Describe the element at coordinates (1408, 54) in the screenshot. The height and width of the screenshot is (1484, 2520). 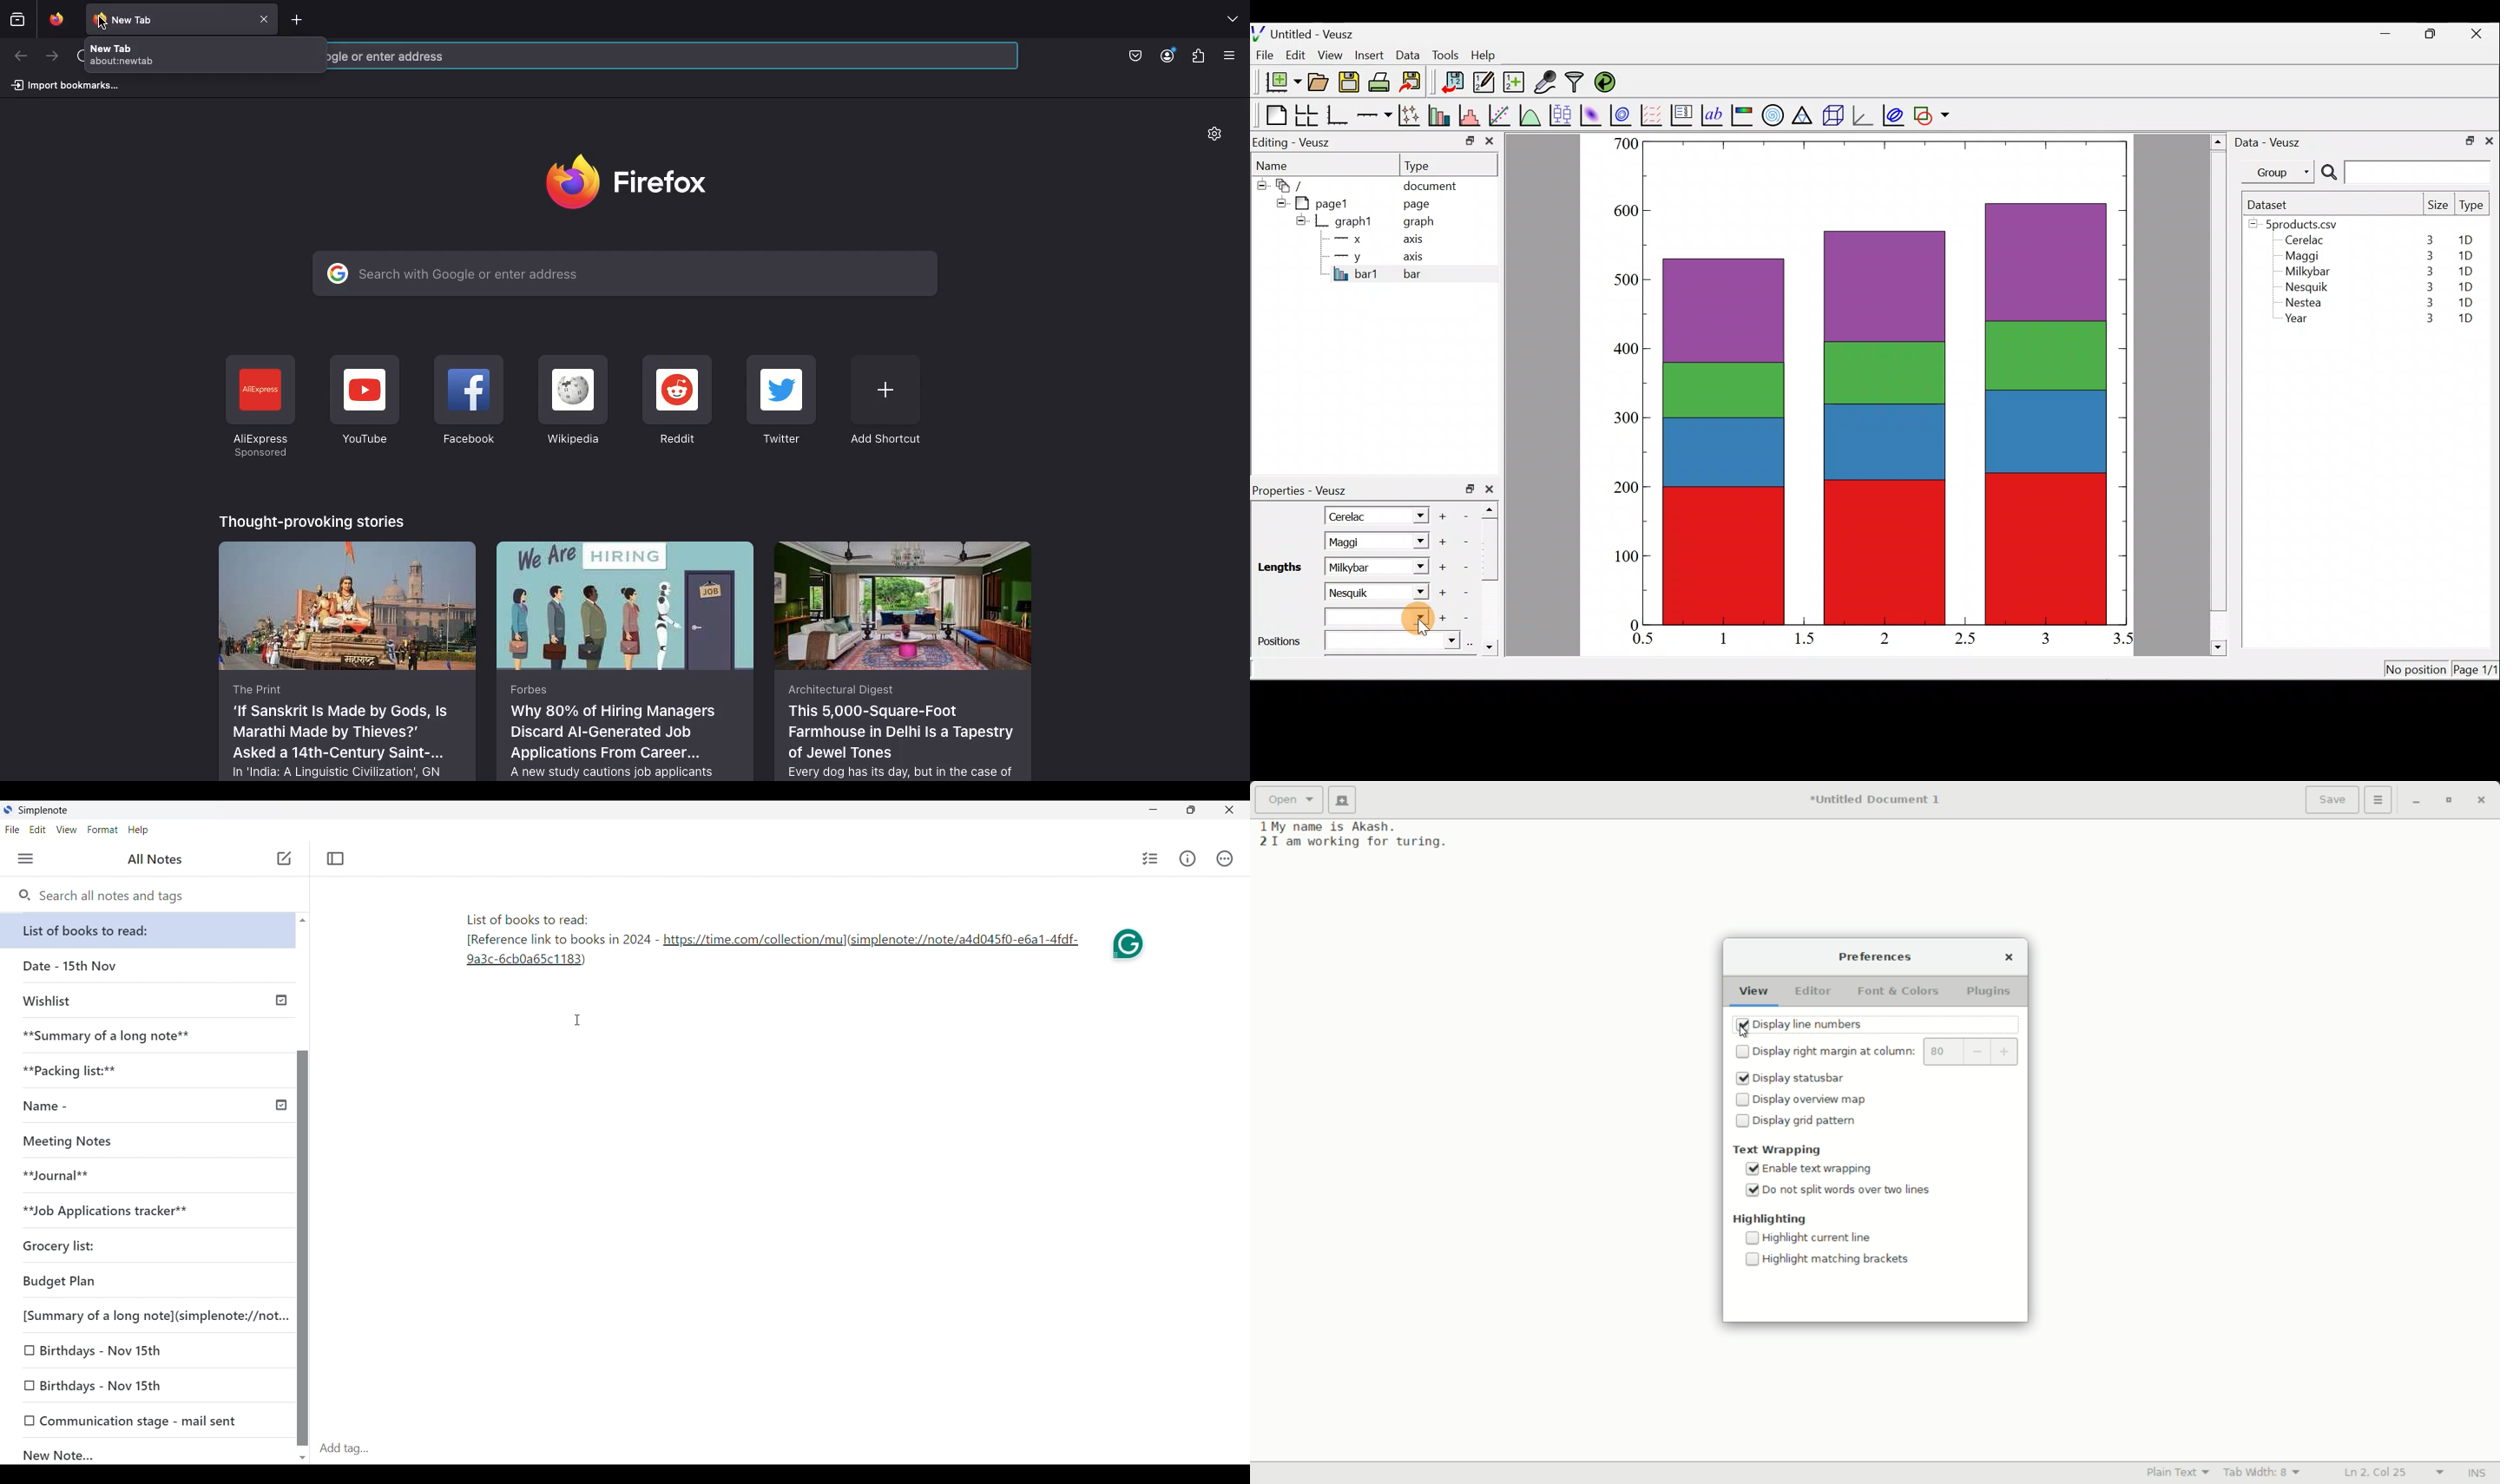
I see `Data` at that location.